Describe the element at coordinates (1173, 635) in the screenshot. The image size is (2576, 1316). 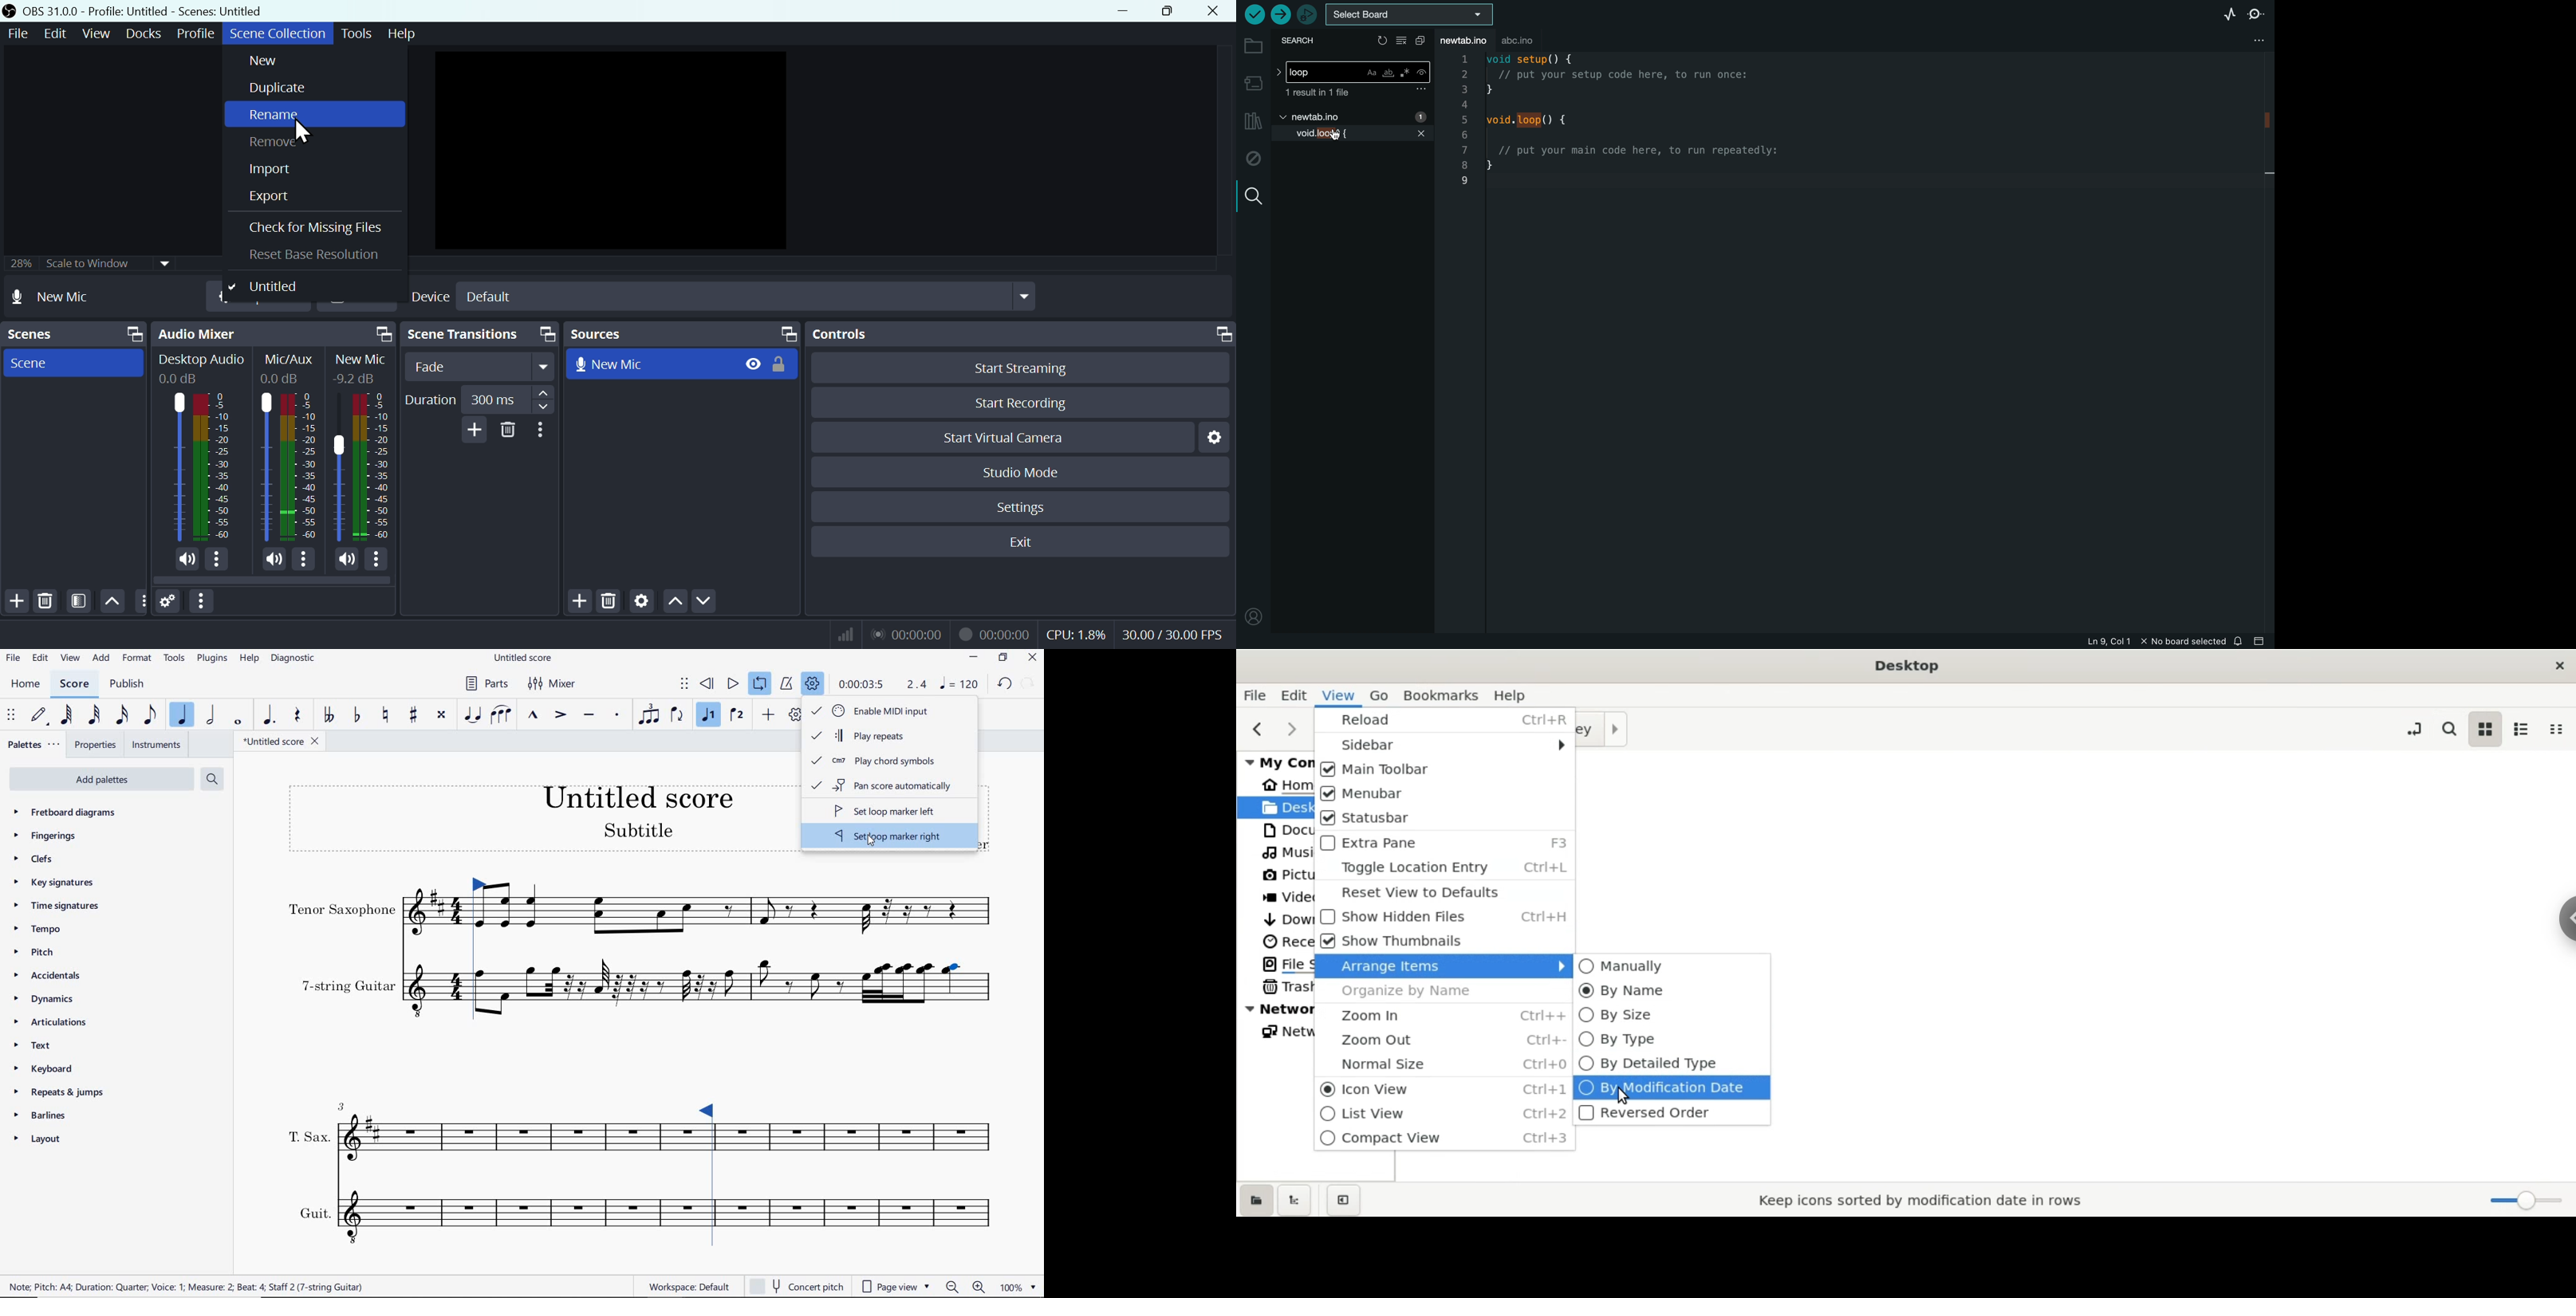
I see `Frame Per Second` at that location.